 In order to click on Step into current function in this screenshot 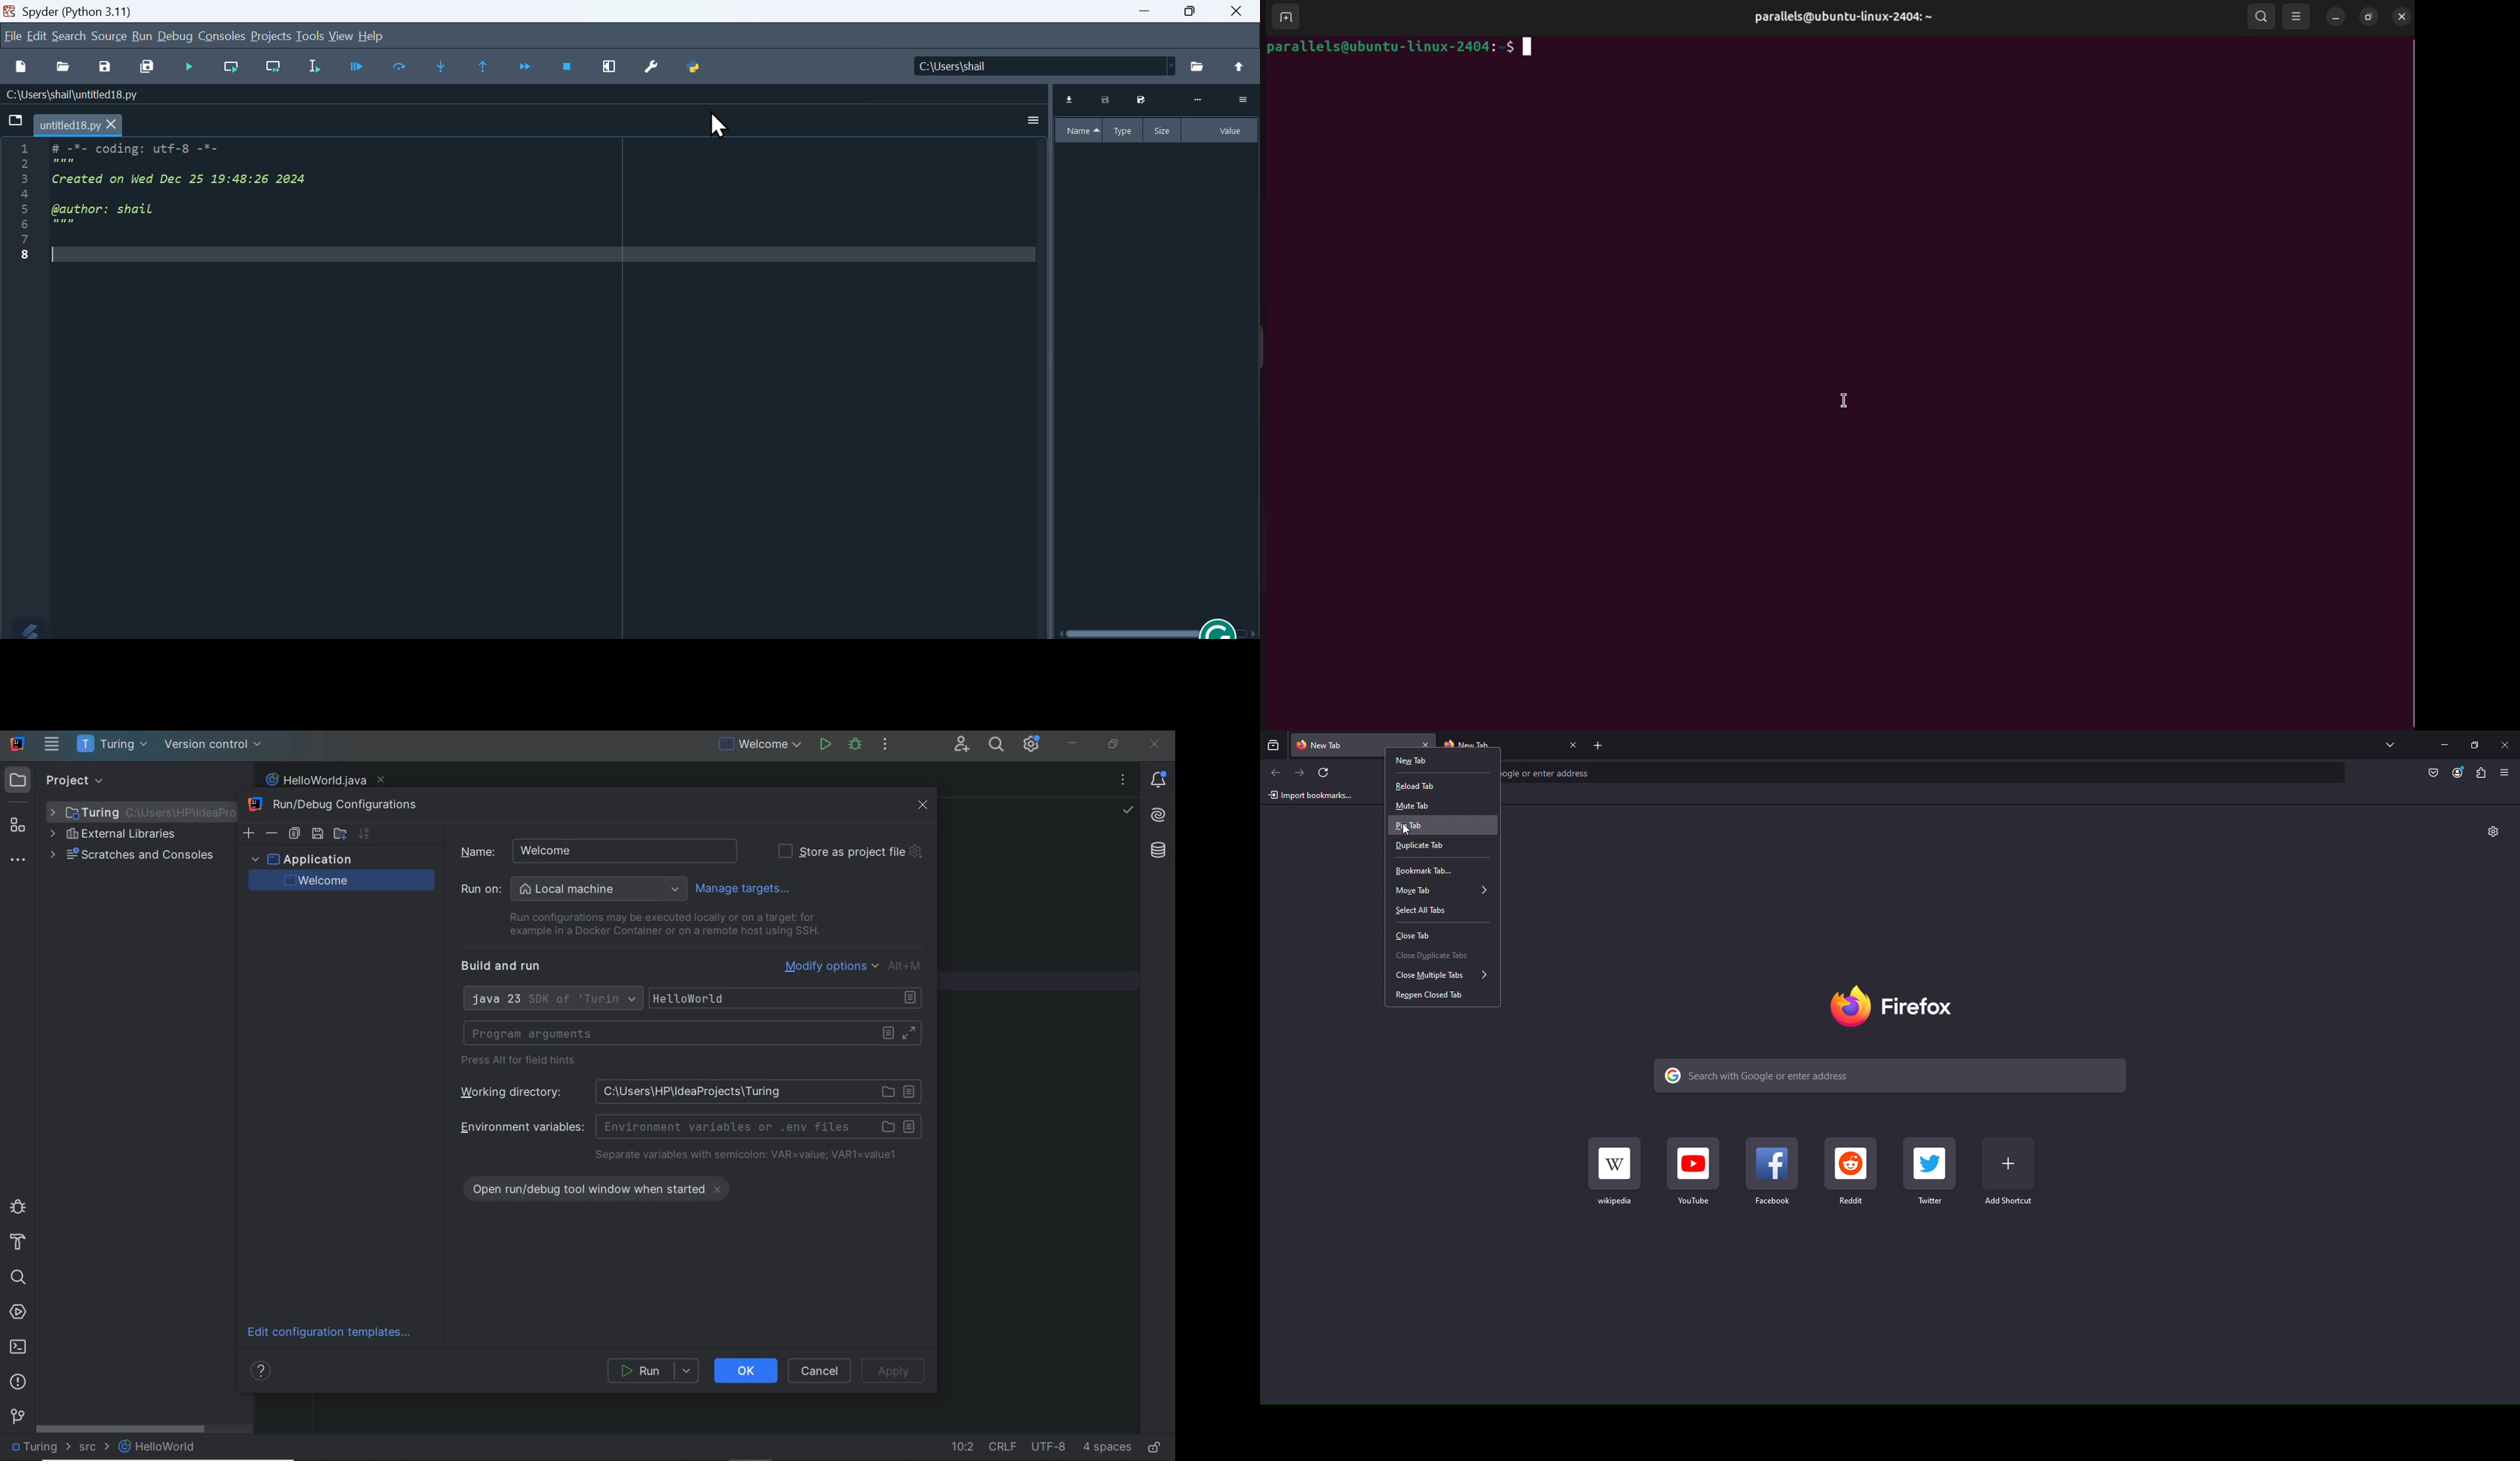, I will do `click(439, 67)`.